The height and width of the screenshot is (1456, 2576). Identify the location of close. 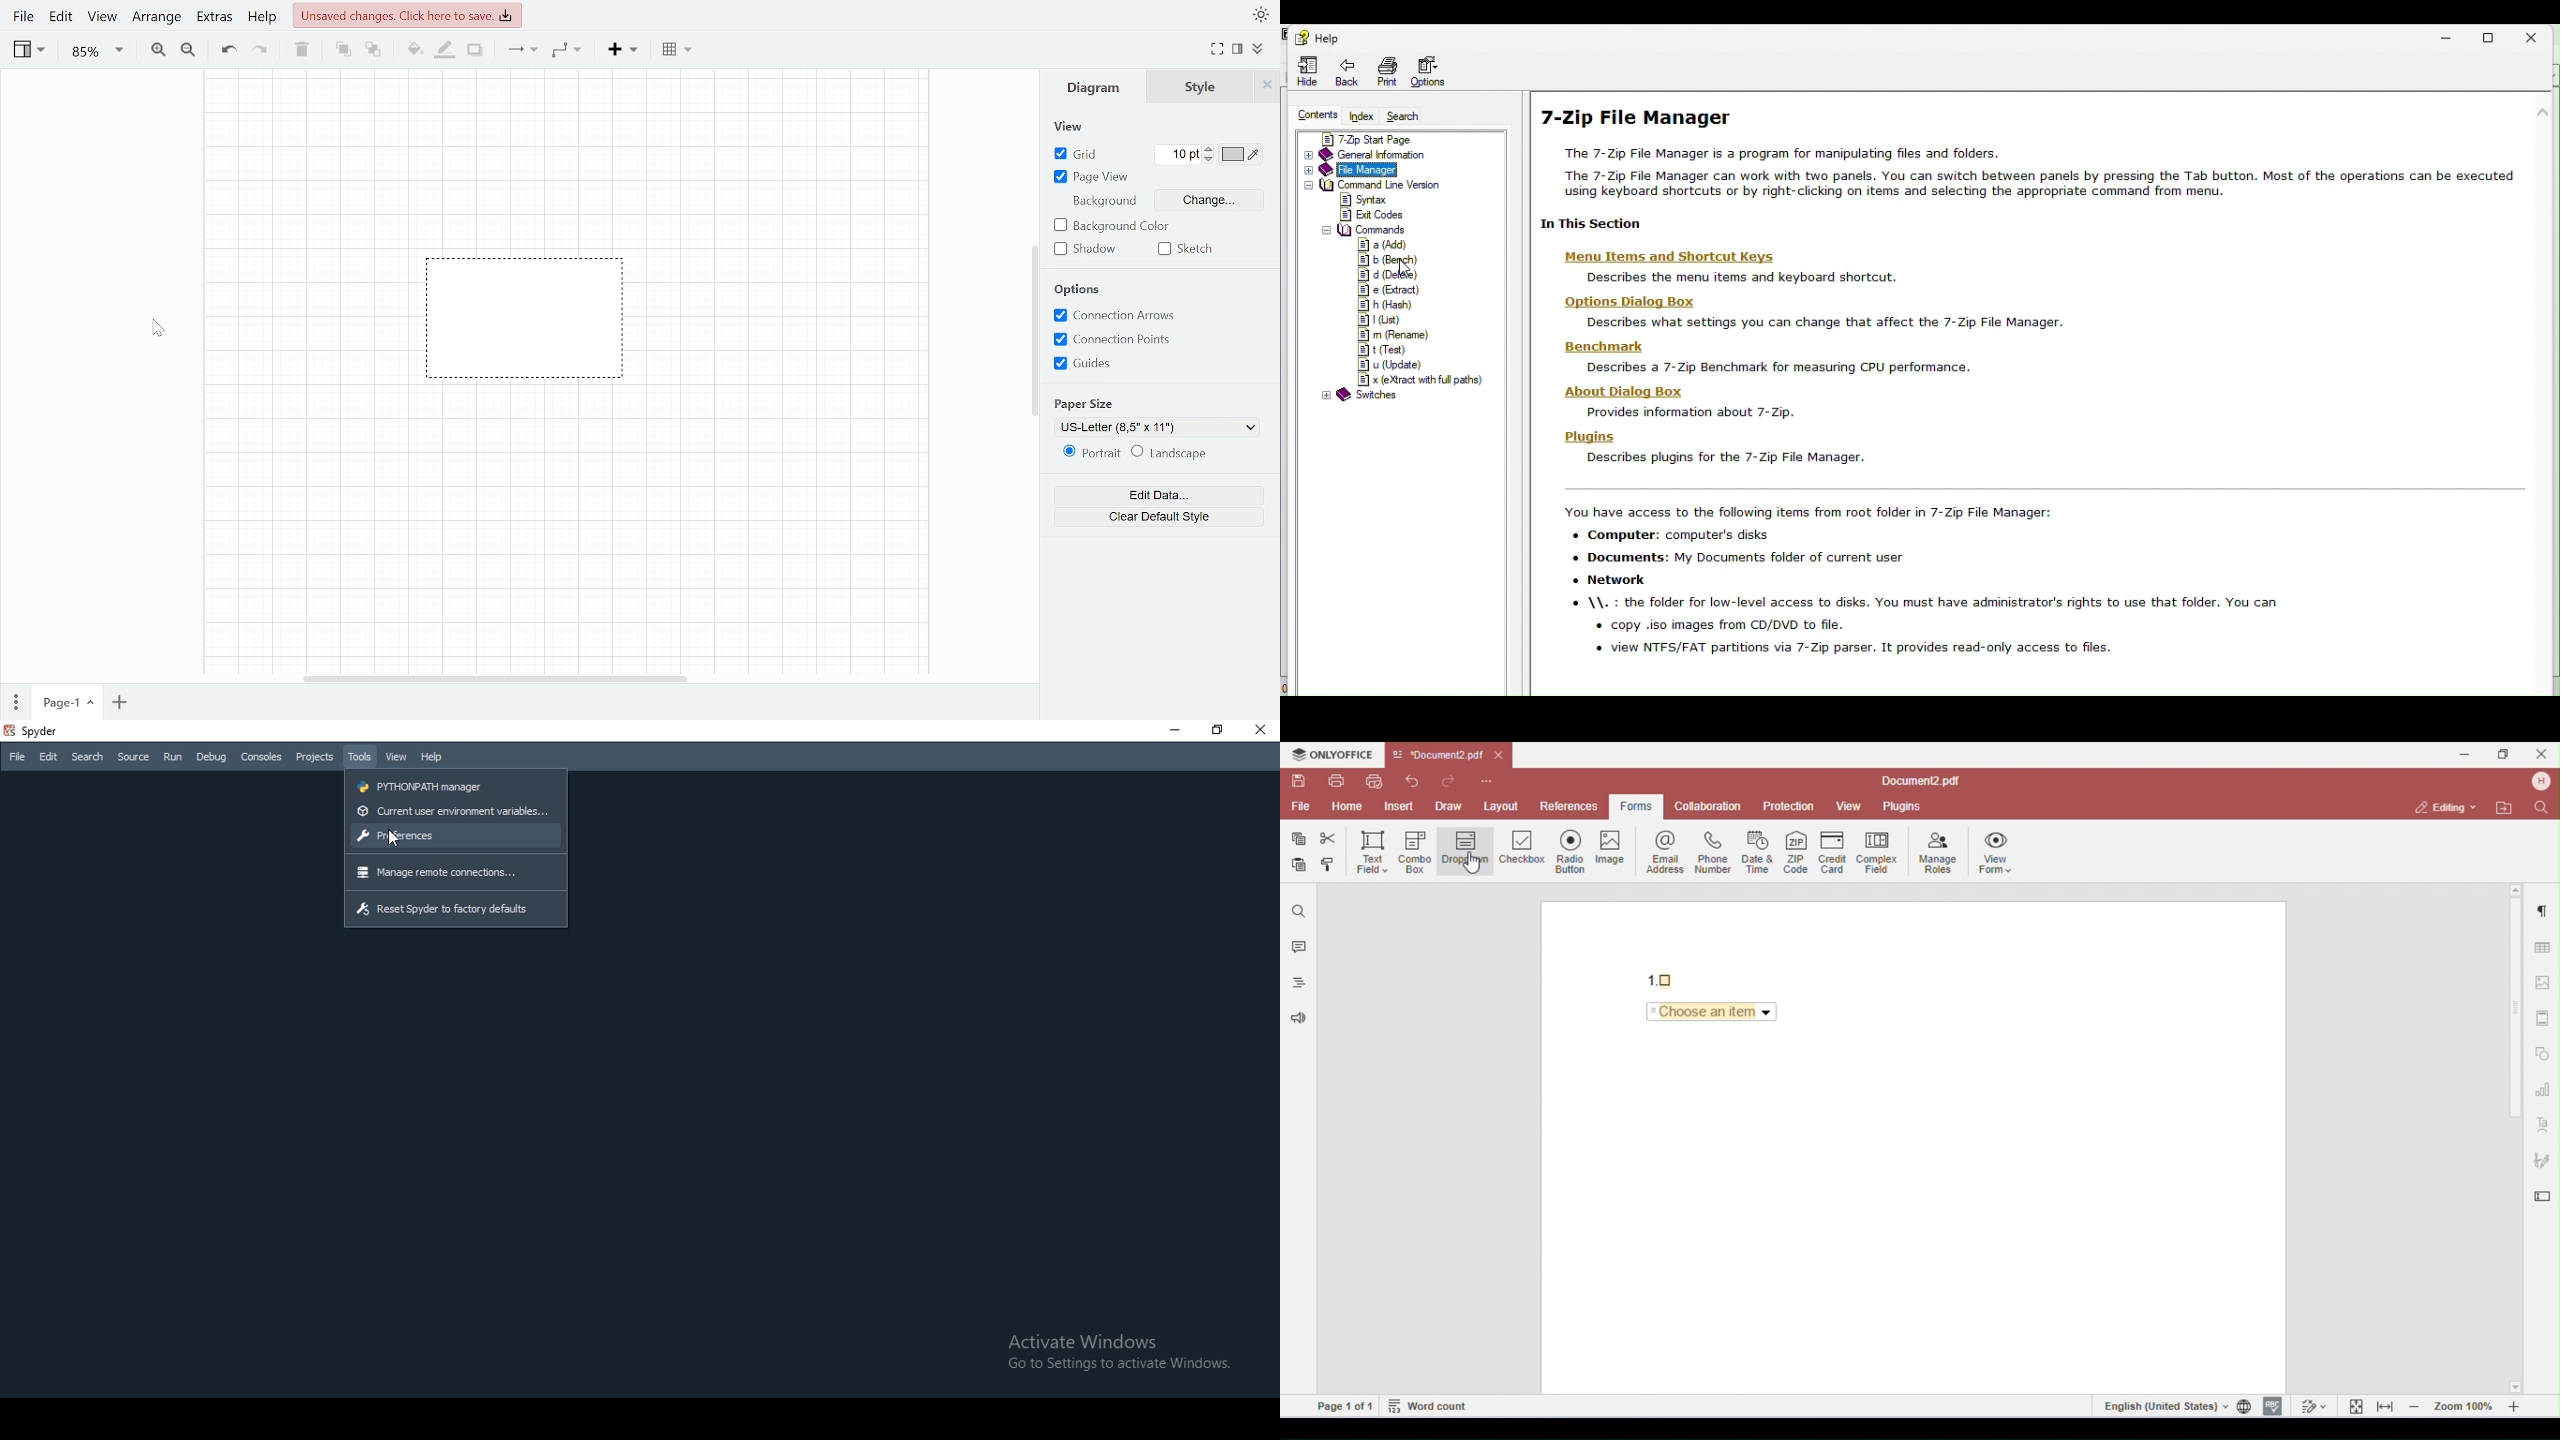
(1261, 731).